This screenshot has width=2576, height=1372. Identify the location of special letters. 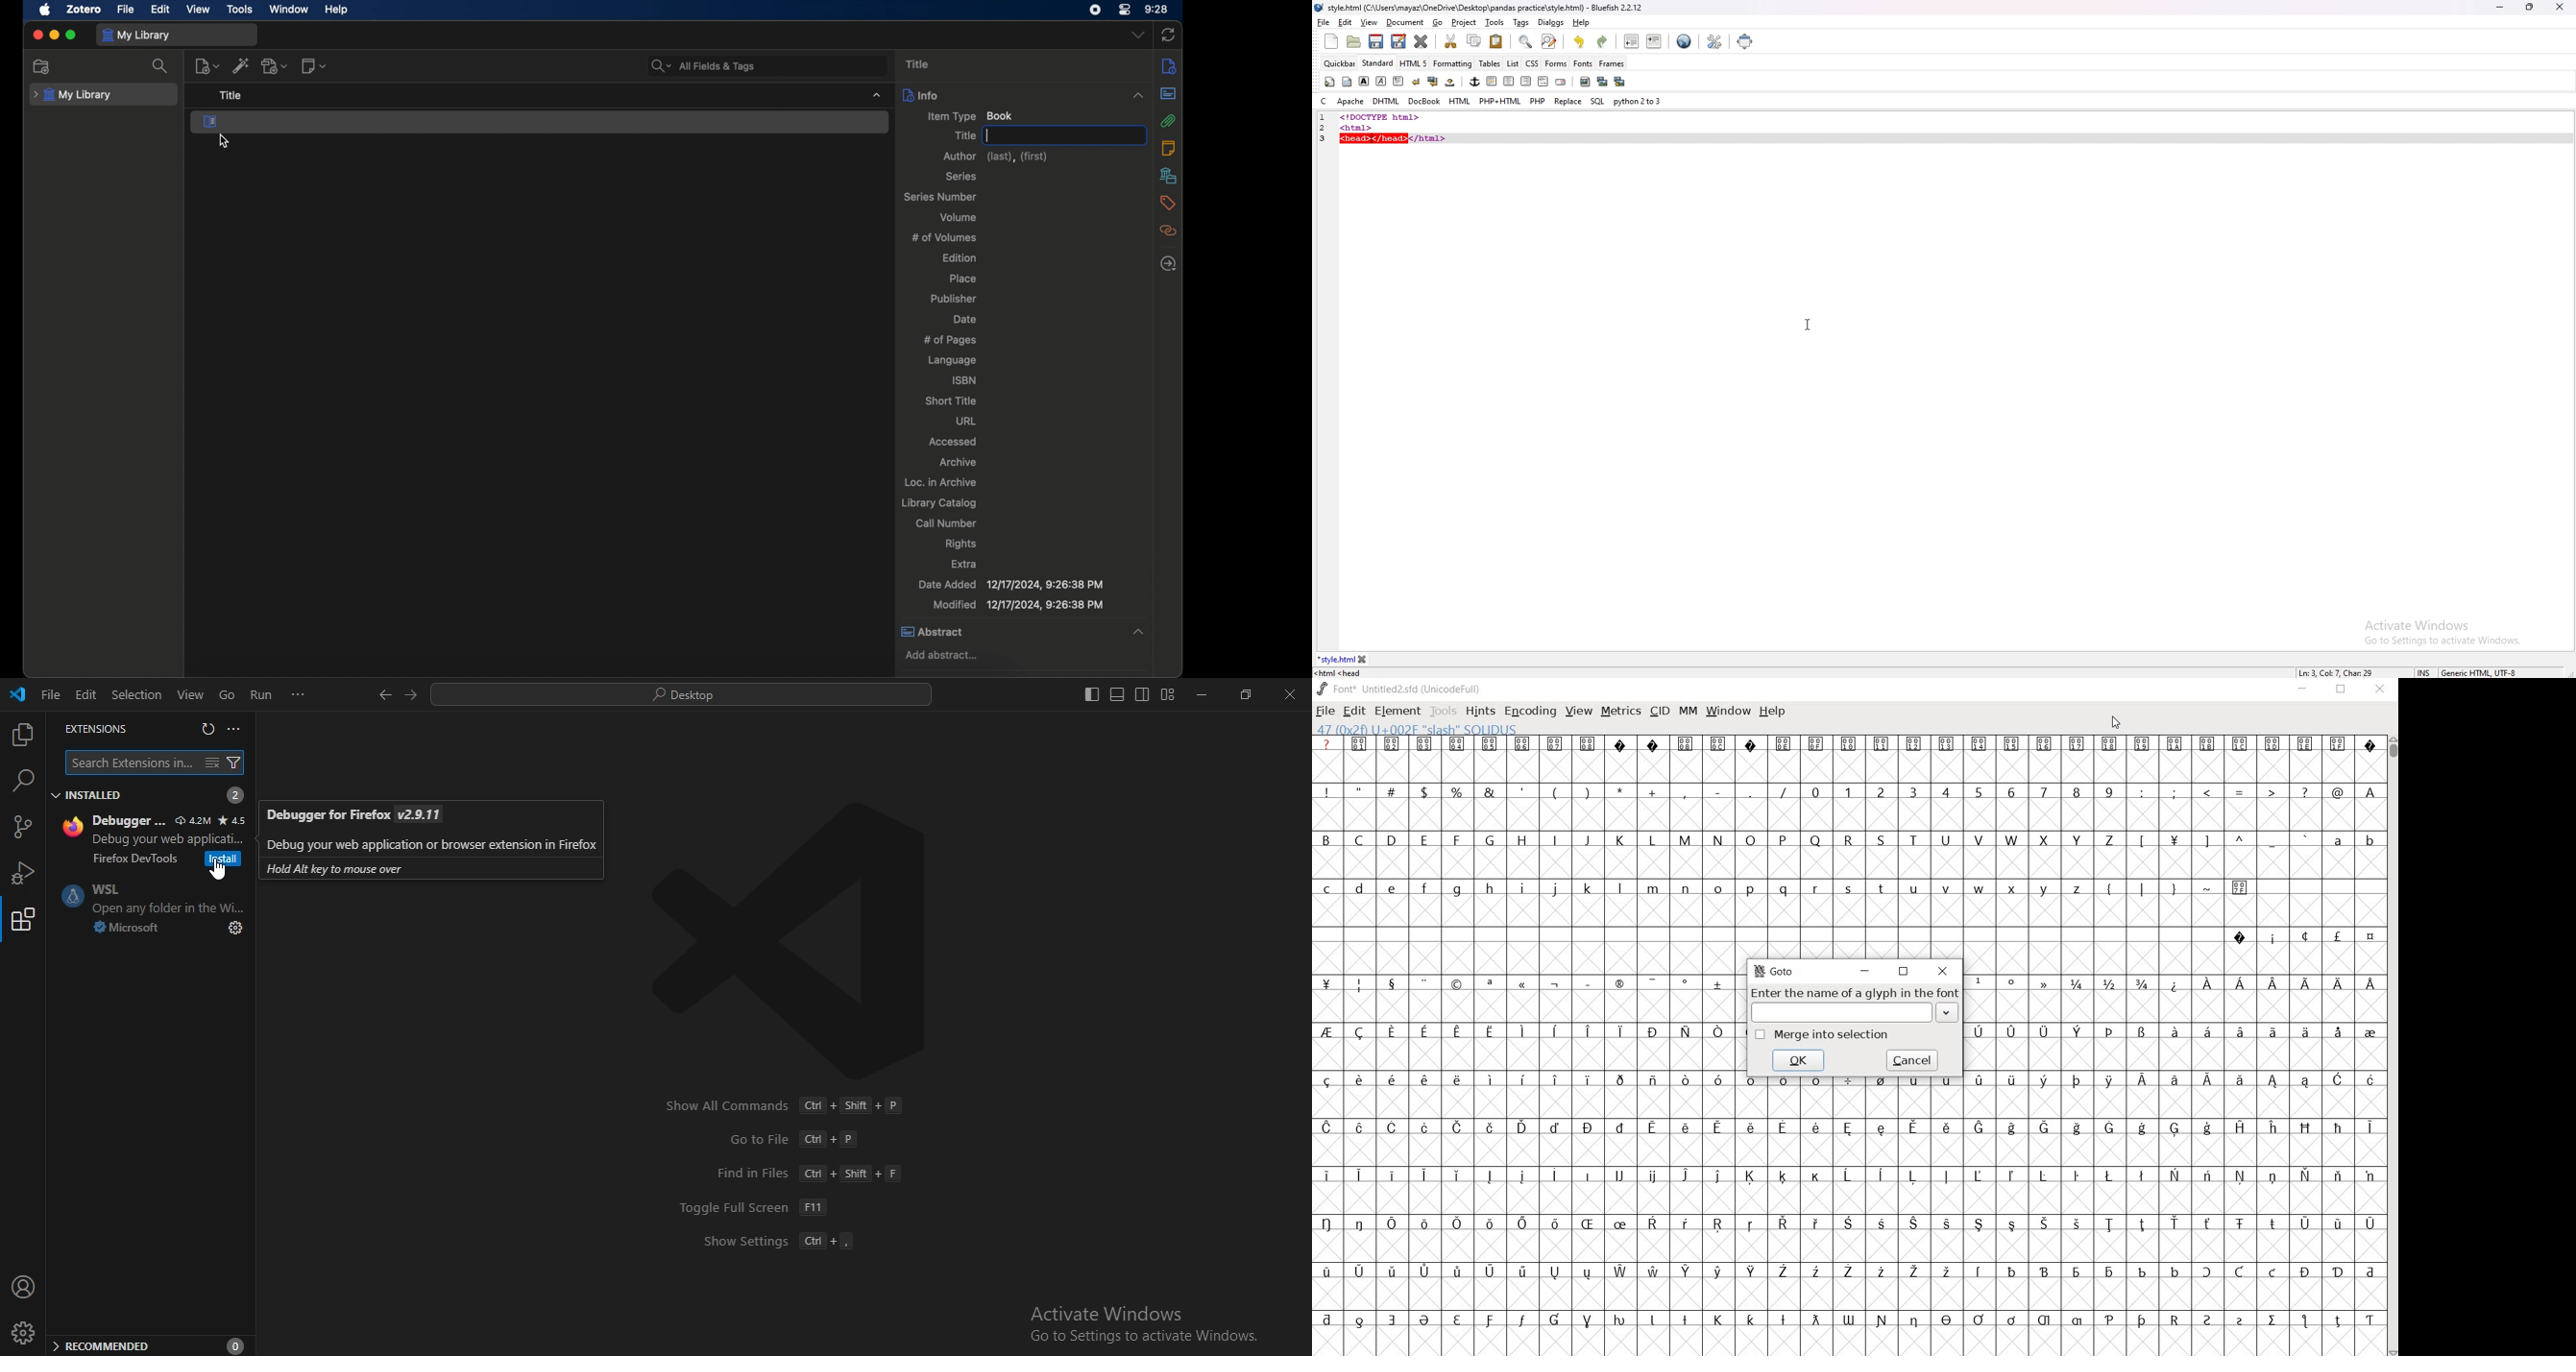
(1849, 1126).